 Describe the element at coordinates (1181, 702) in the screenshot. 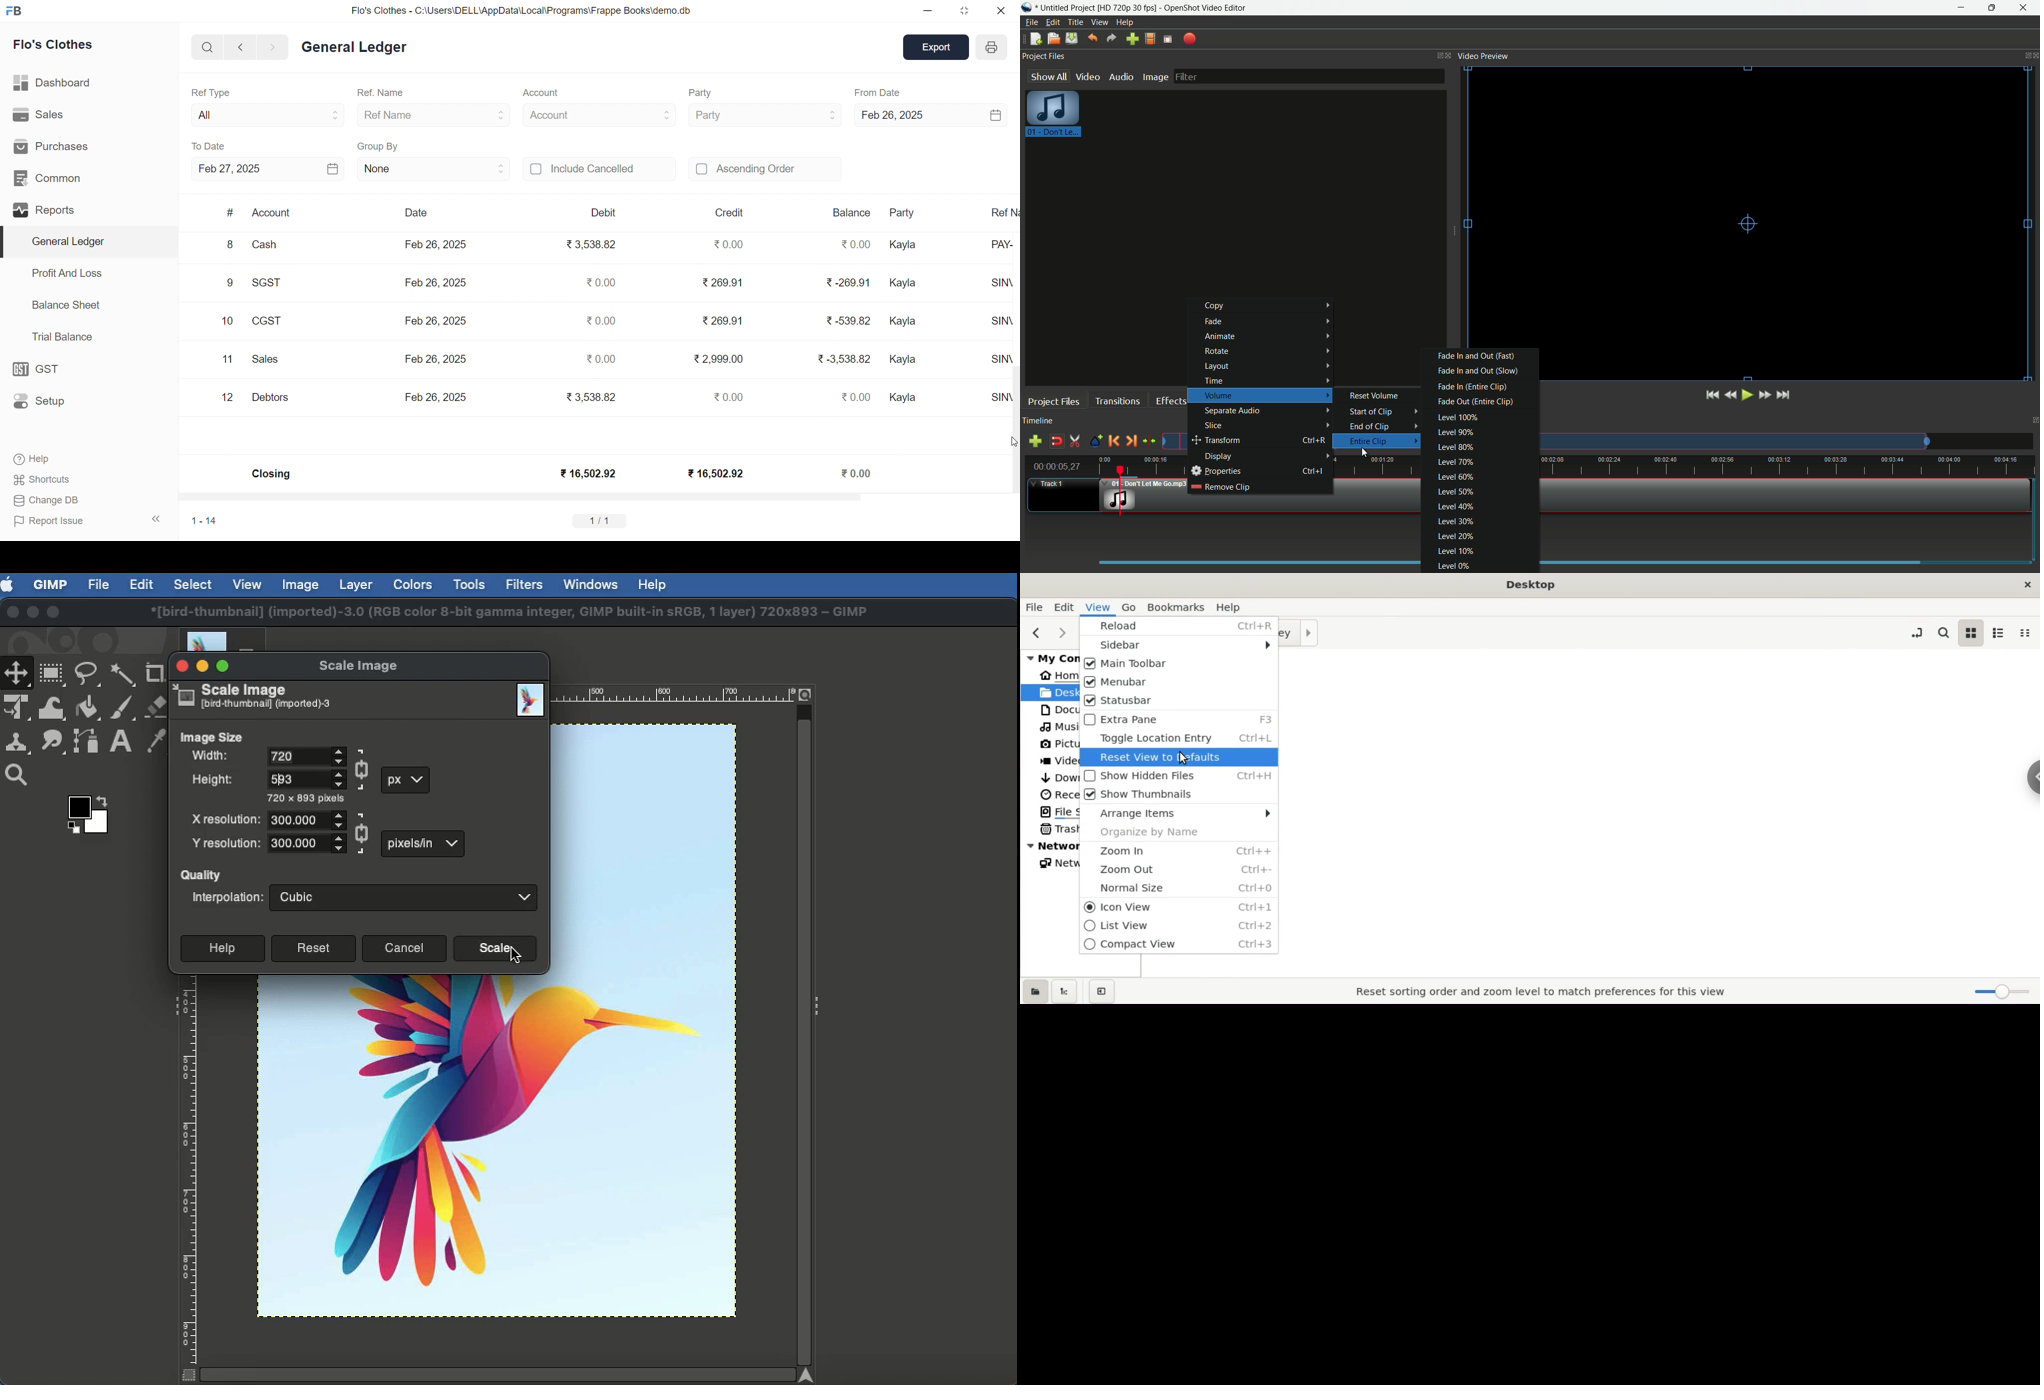

I see `status bar` at that location.